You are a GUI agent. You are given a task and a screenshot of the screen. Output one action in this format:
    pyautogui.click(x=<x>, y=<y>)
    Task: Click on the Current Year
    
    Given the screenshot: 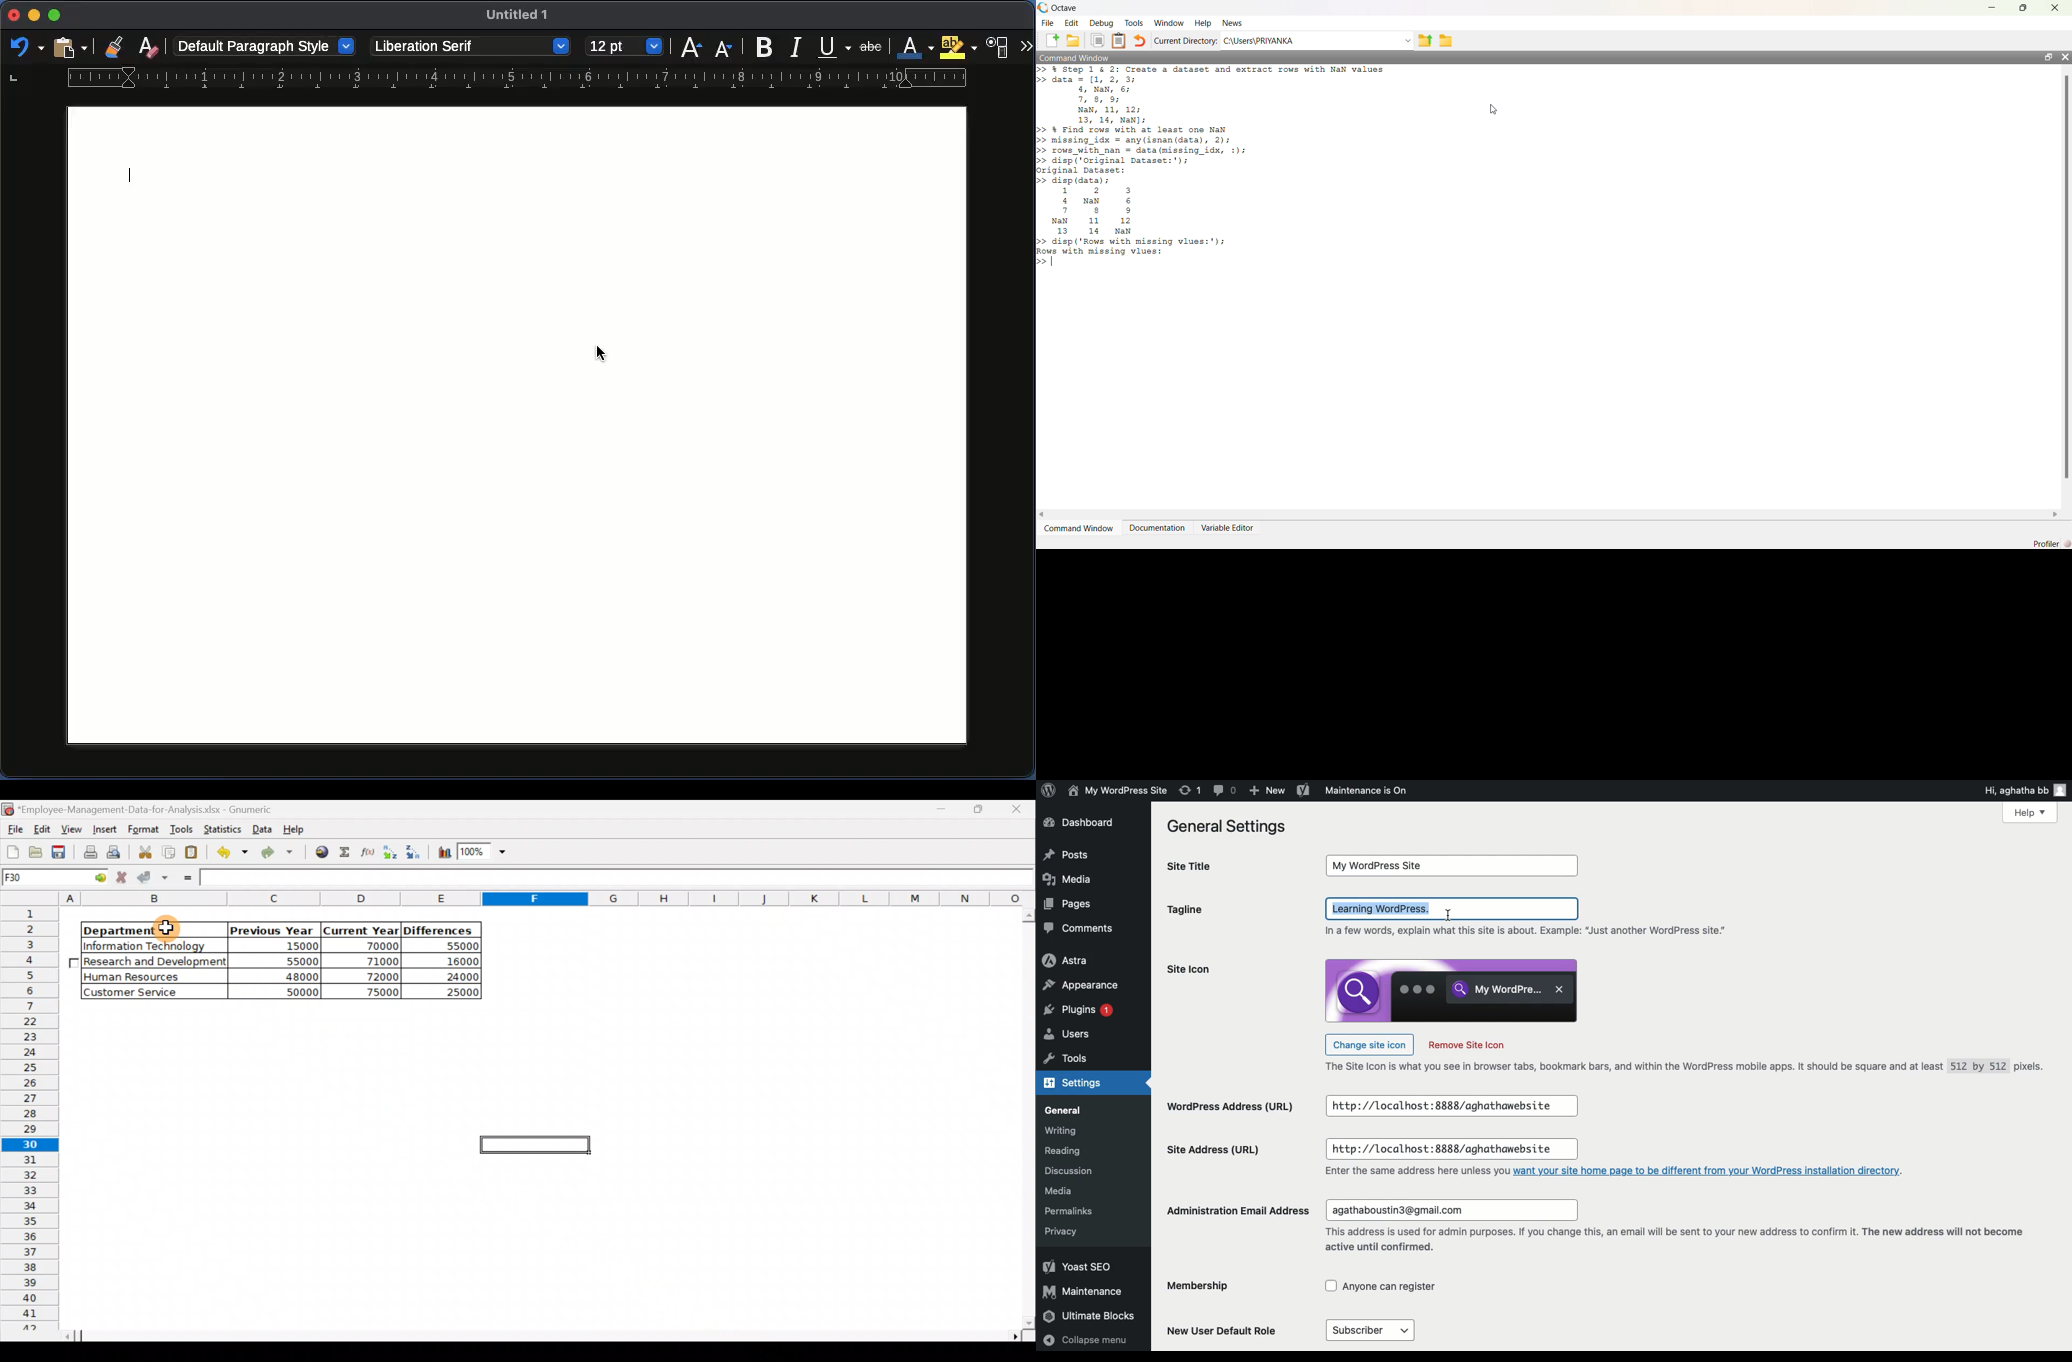 What is the action you would take?
    pyautogui.click(x=360, y=929)
    